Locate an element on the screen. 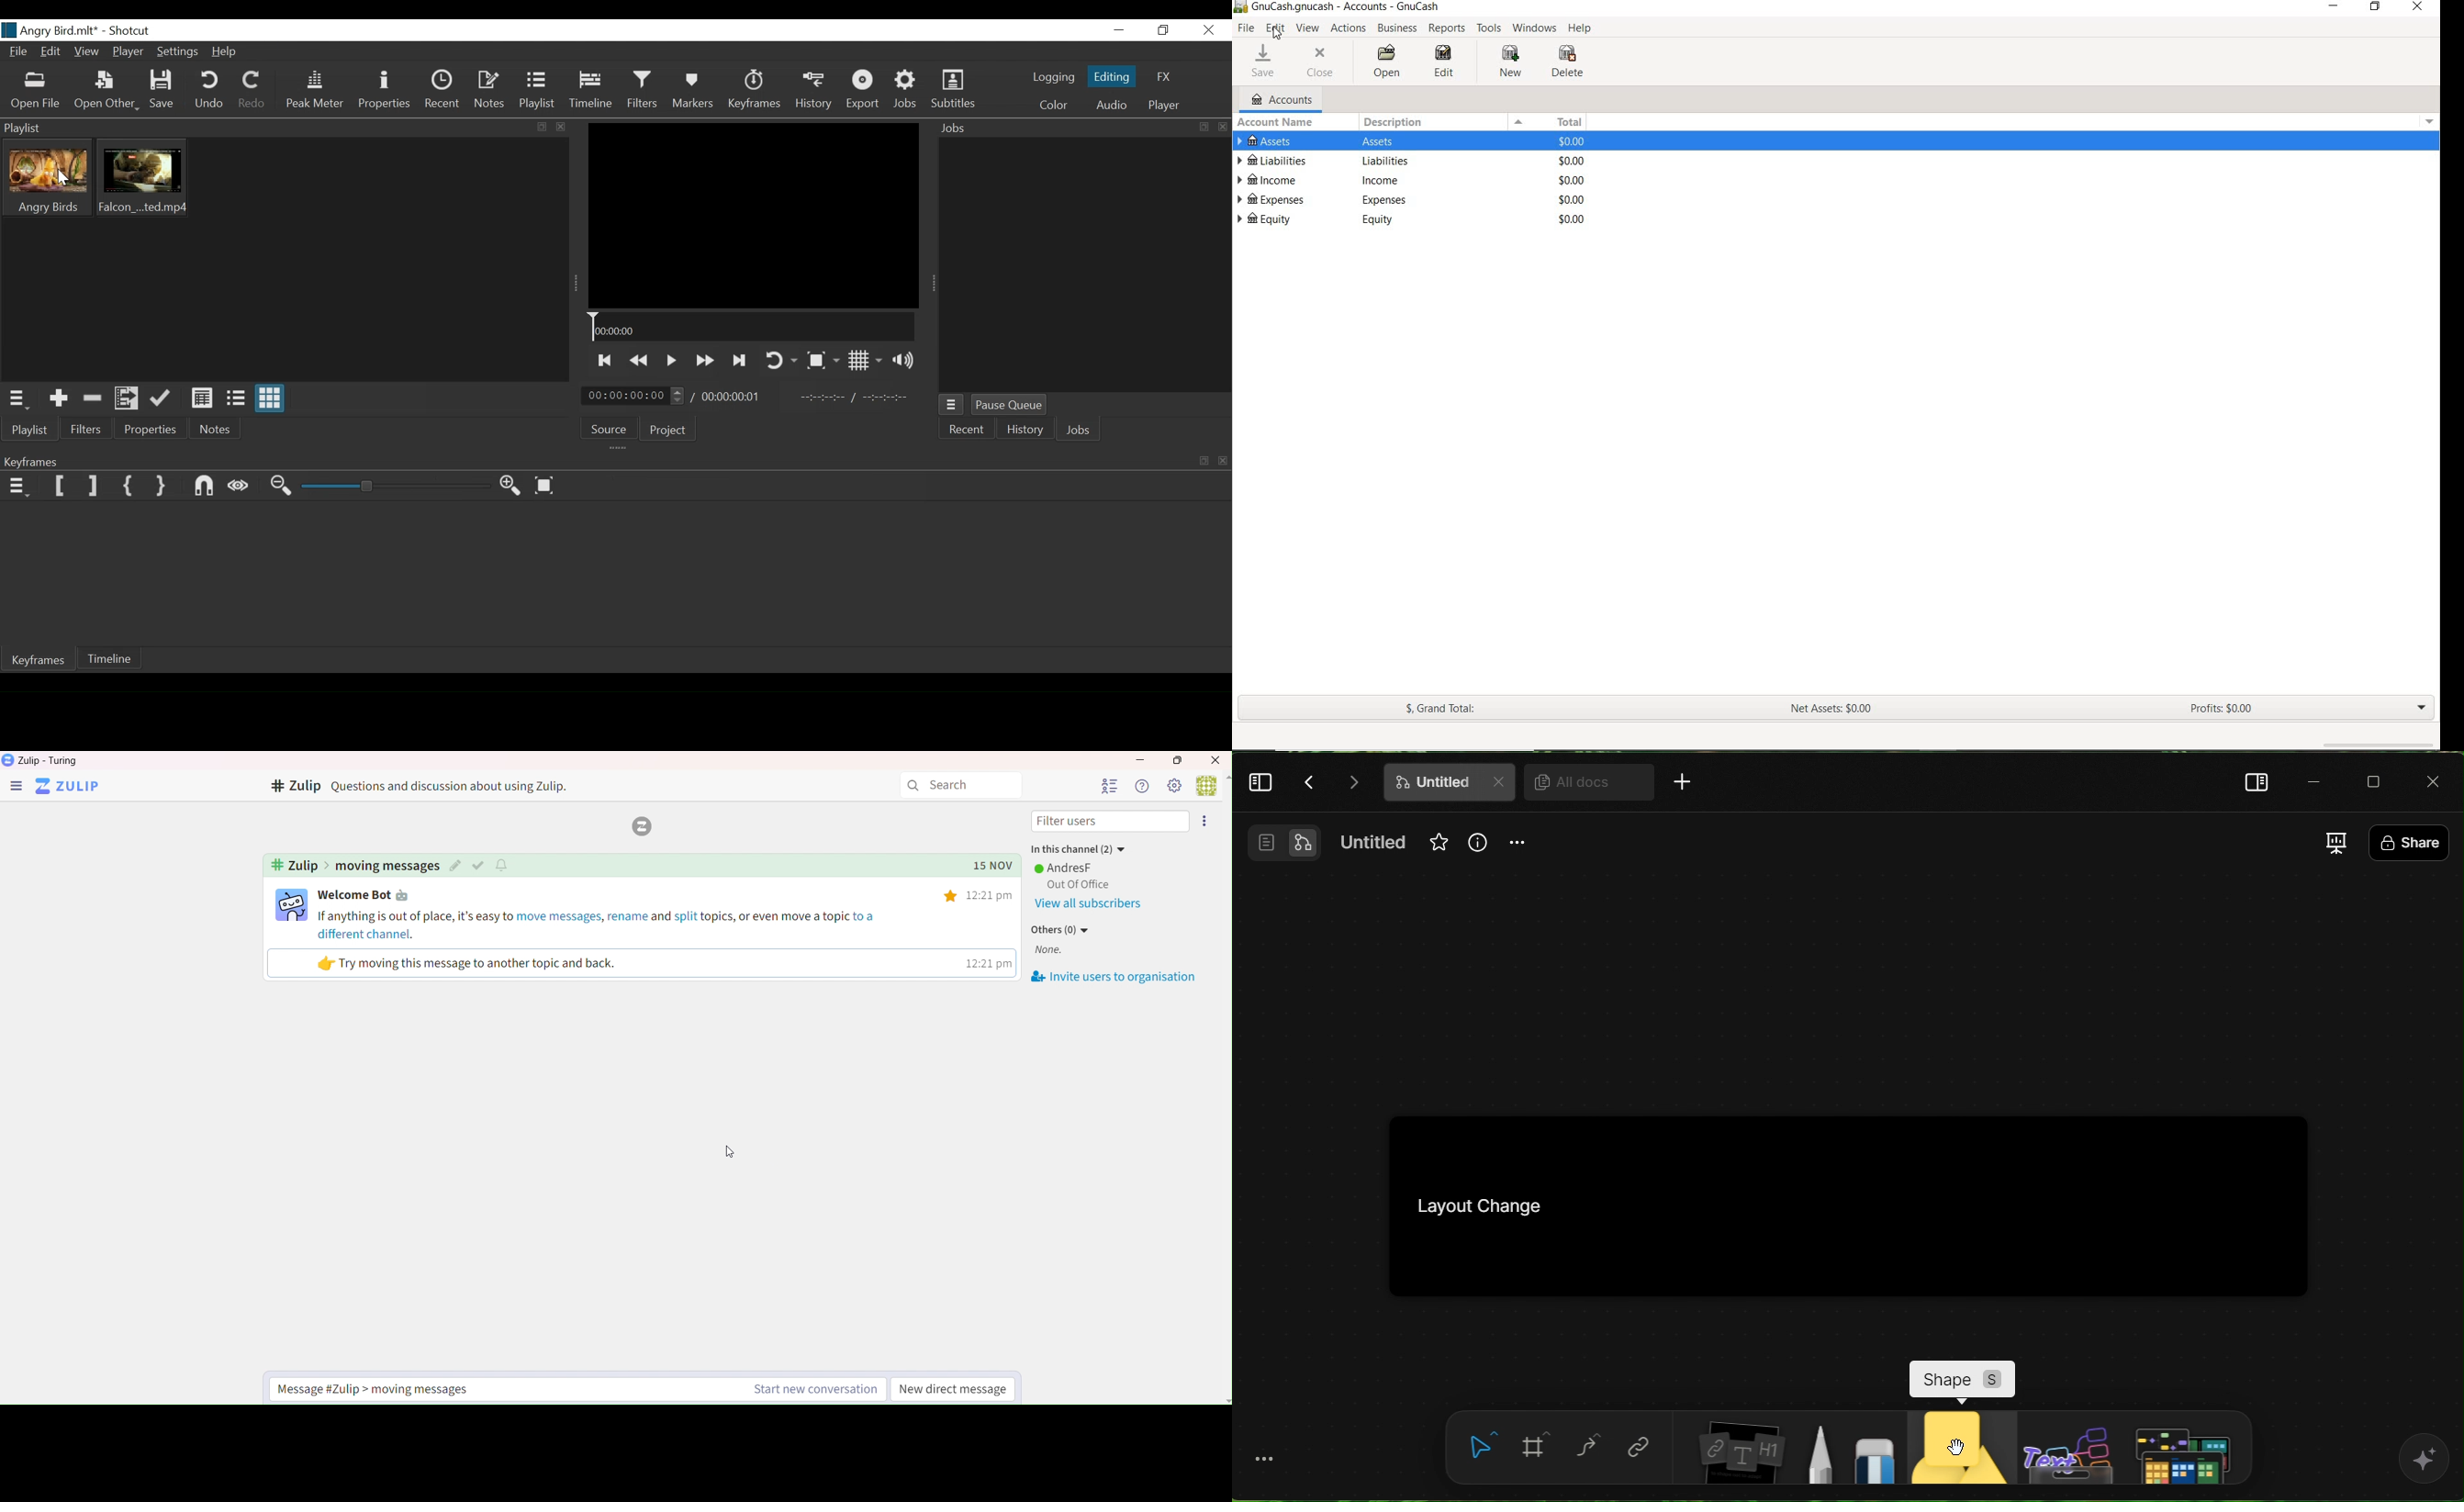 The height and width of the screenshot is (1512, 2464). 15 NOV is located at coordinates (987, 866).